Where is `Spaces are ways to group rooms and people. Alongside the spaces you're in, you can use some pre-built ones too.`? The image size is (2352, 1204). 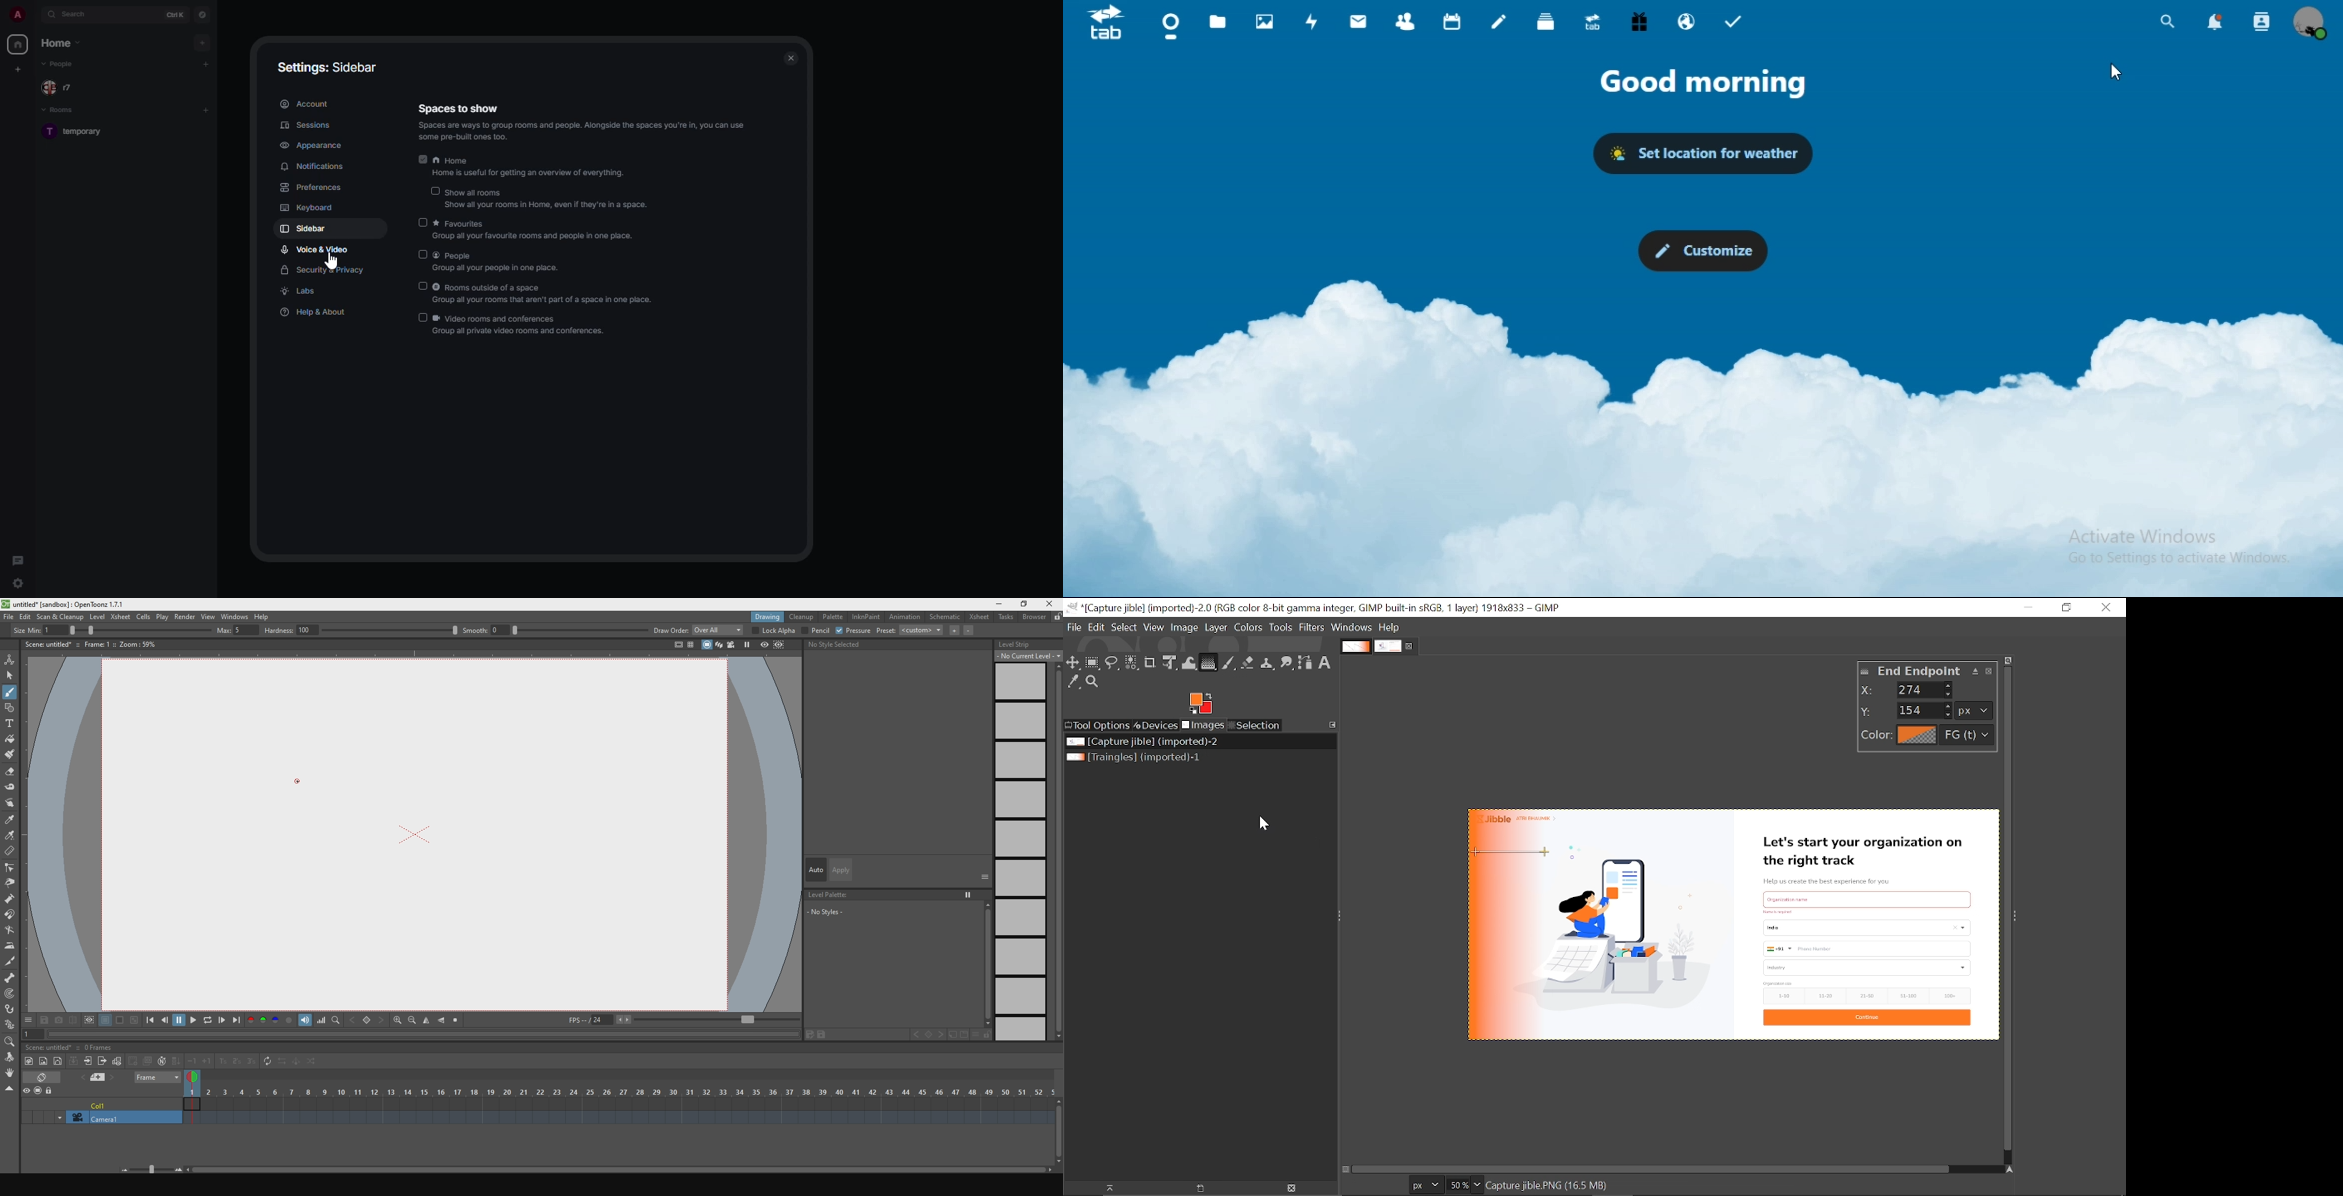
Spaces are ways to group rooms and people. Alongside the spaces you're in, you can use some pre-built ones too. is located at coordinates (593, 131).